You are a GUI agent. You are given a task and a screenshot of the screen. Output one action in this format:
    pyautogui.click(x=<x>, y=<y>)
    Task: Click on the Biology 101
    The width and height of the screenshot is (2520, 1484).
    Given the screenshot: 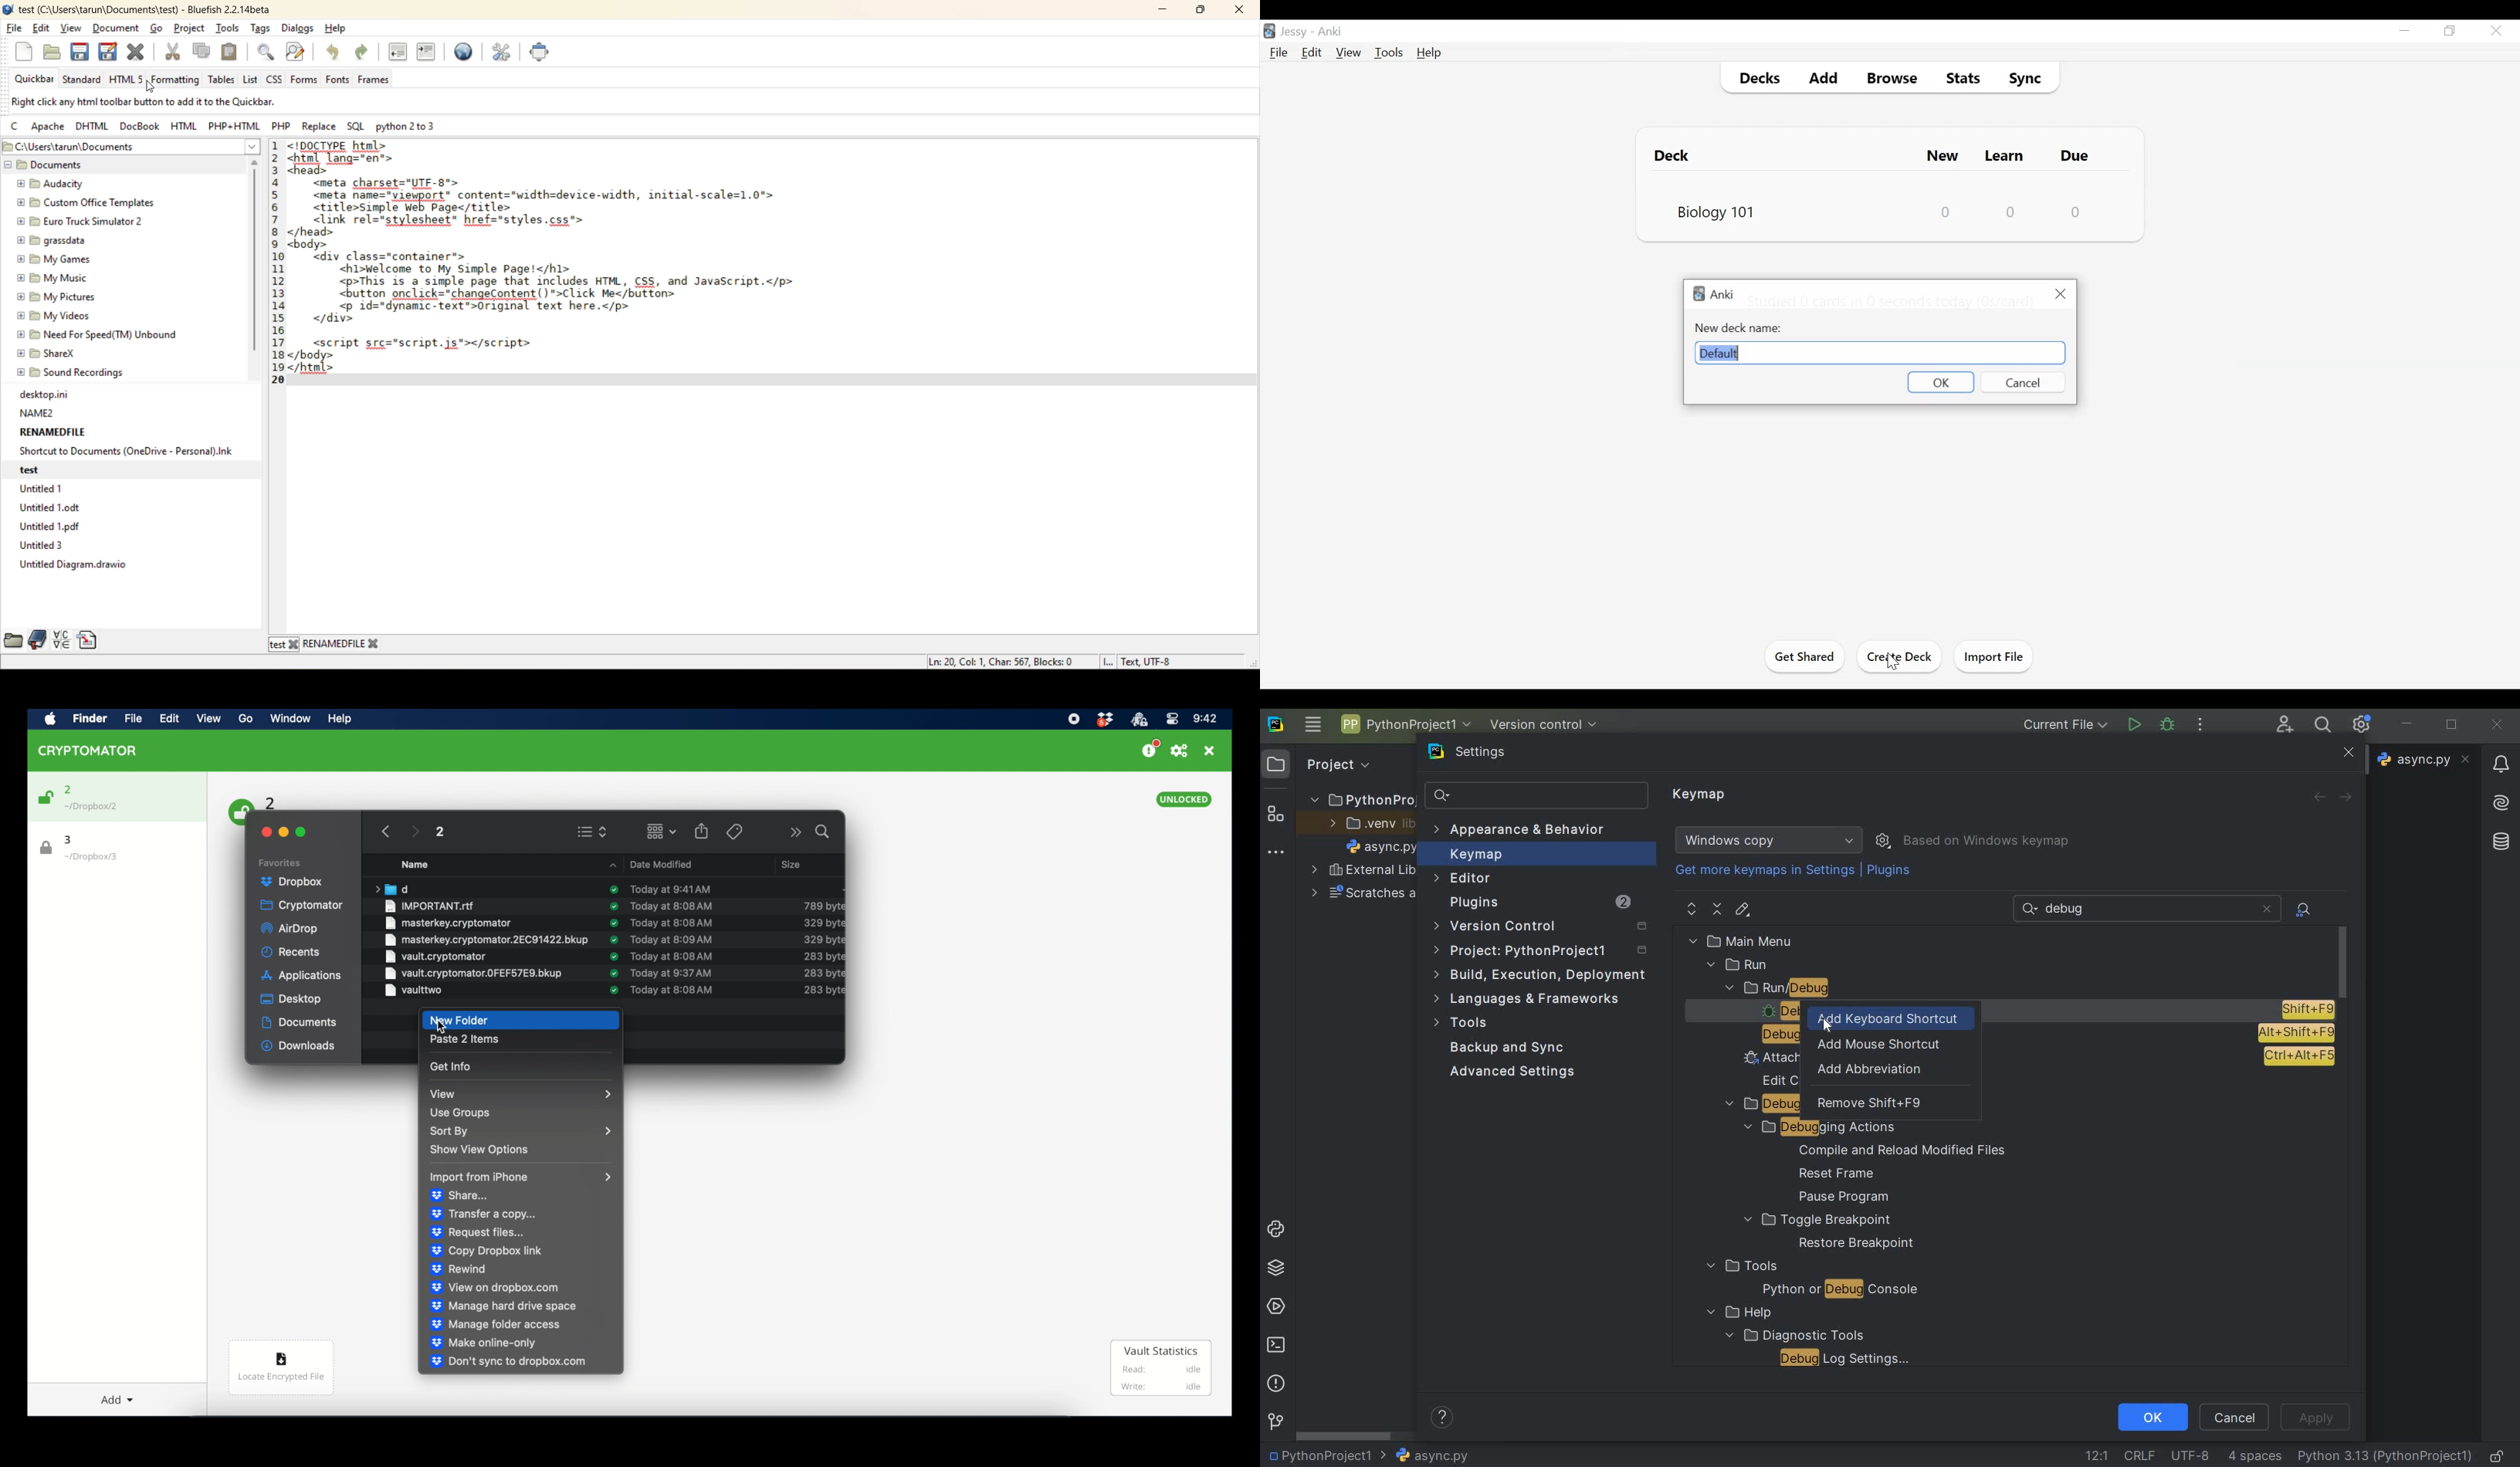 What is the action you would take?
    pyautogui.click(x=1715, y=211)
    